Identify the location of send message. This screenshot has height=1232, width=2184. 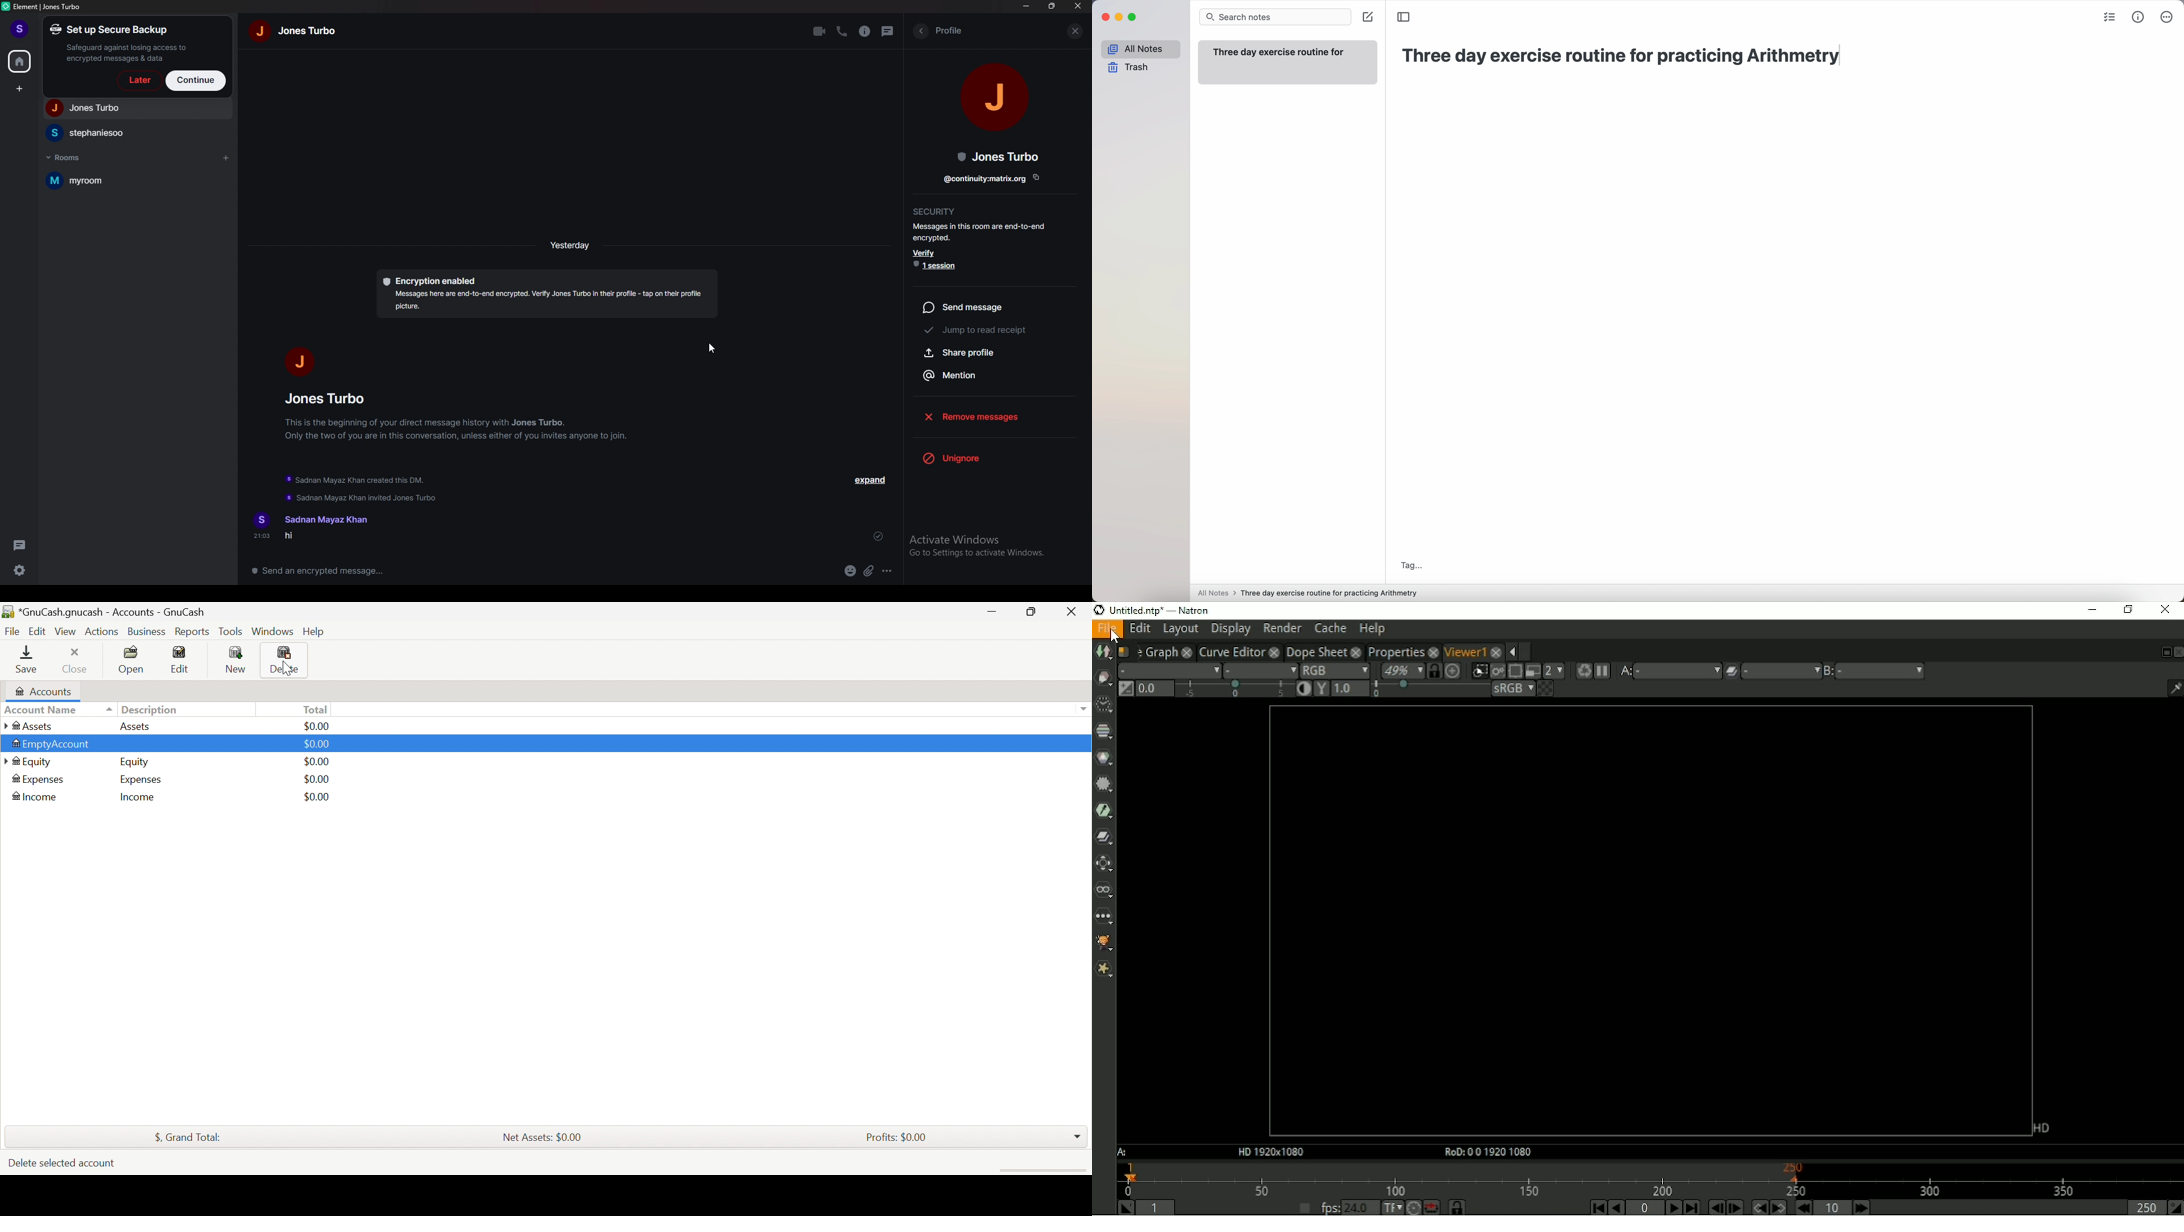
(991, 307).